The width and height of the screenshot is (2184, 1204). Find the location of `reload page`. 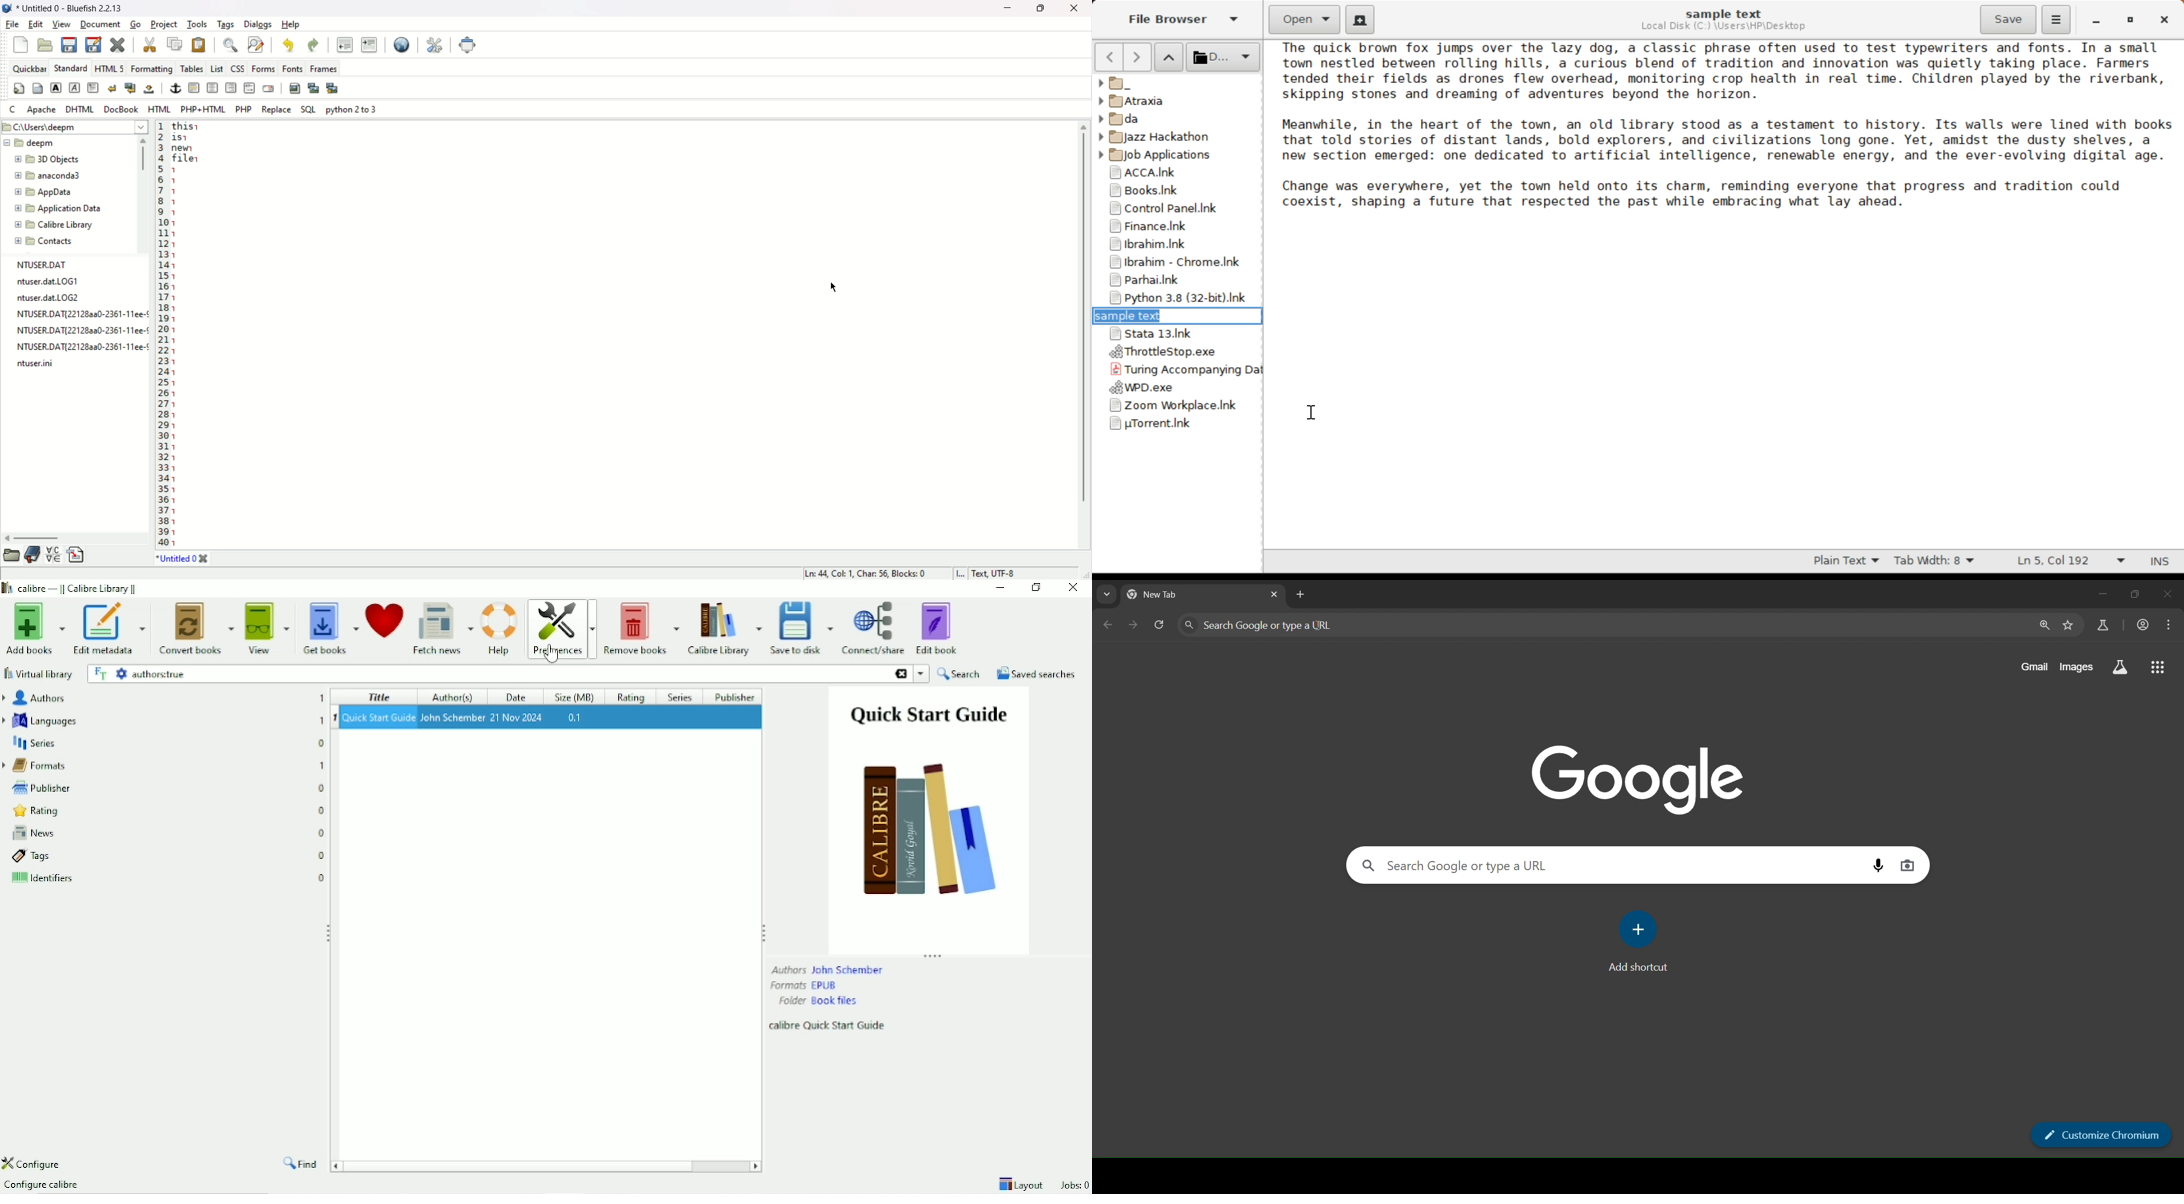

reload page is located at coordinates (1161, 626).